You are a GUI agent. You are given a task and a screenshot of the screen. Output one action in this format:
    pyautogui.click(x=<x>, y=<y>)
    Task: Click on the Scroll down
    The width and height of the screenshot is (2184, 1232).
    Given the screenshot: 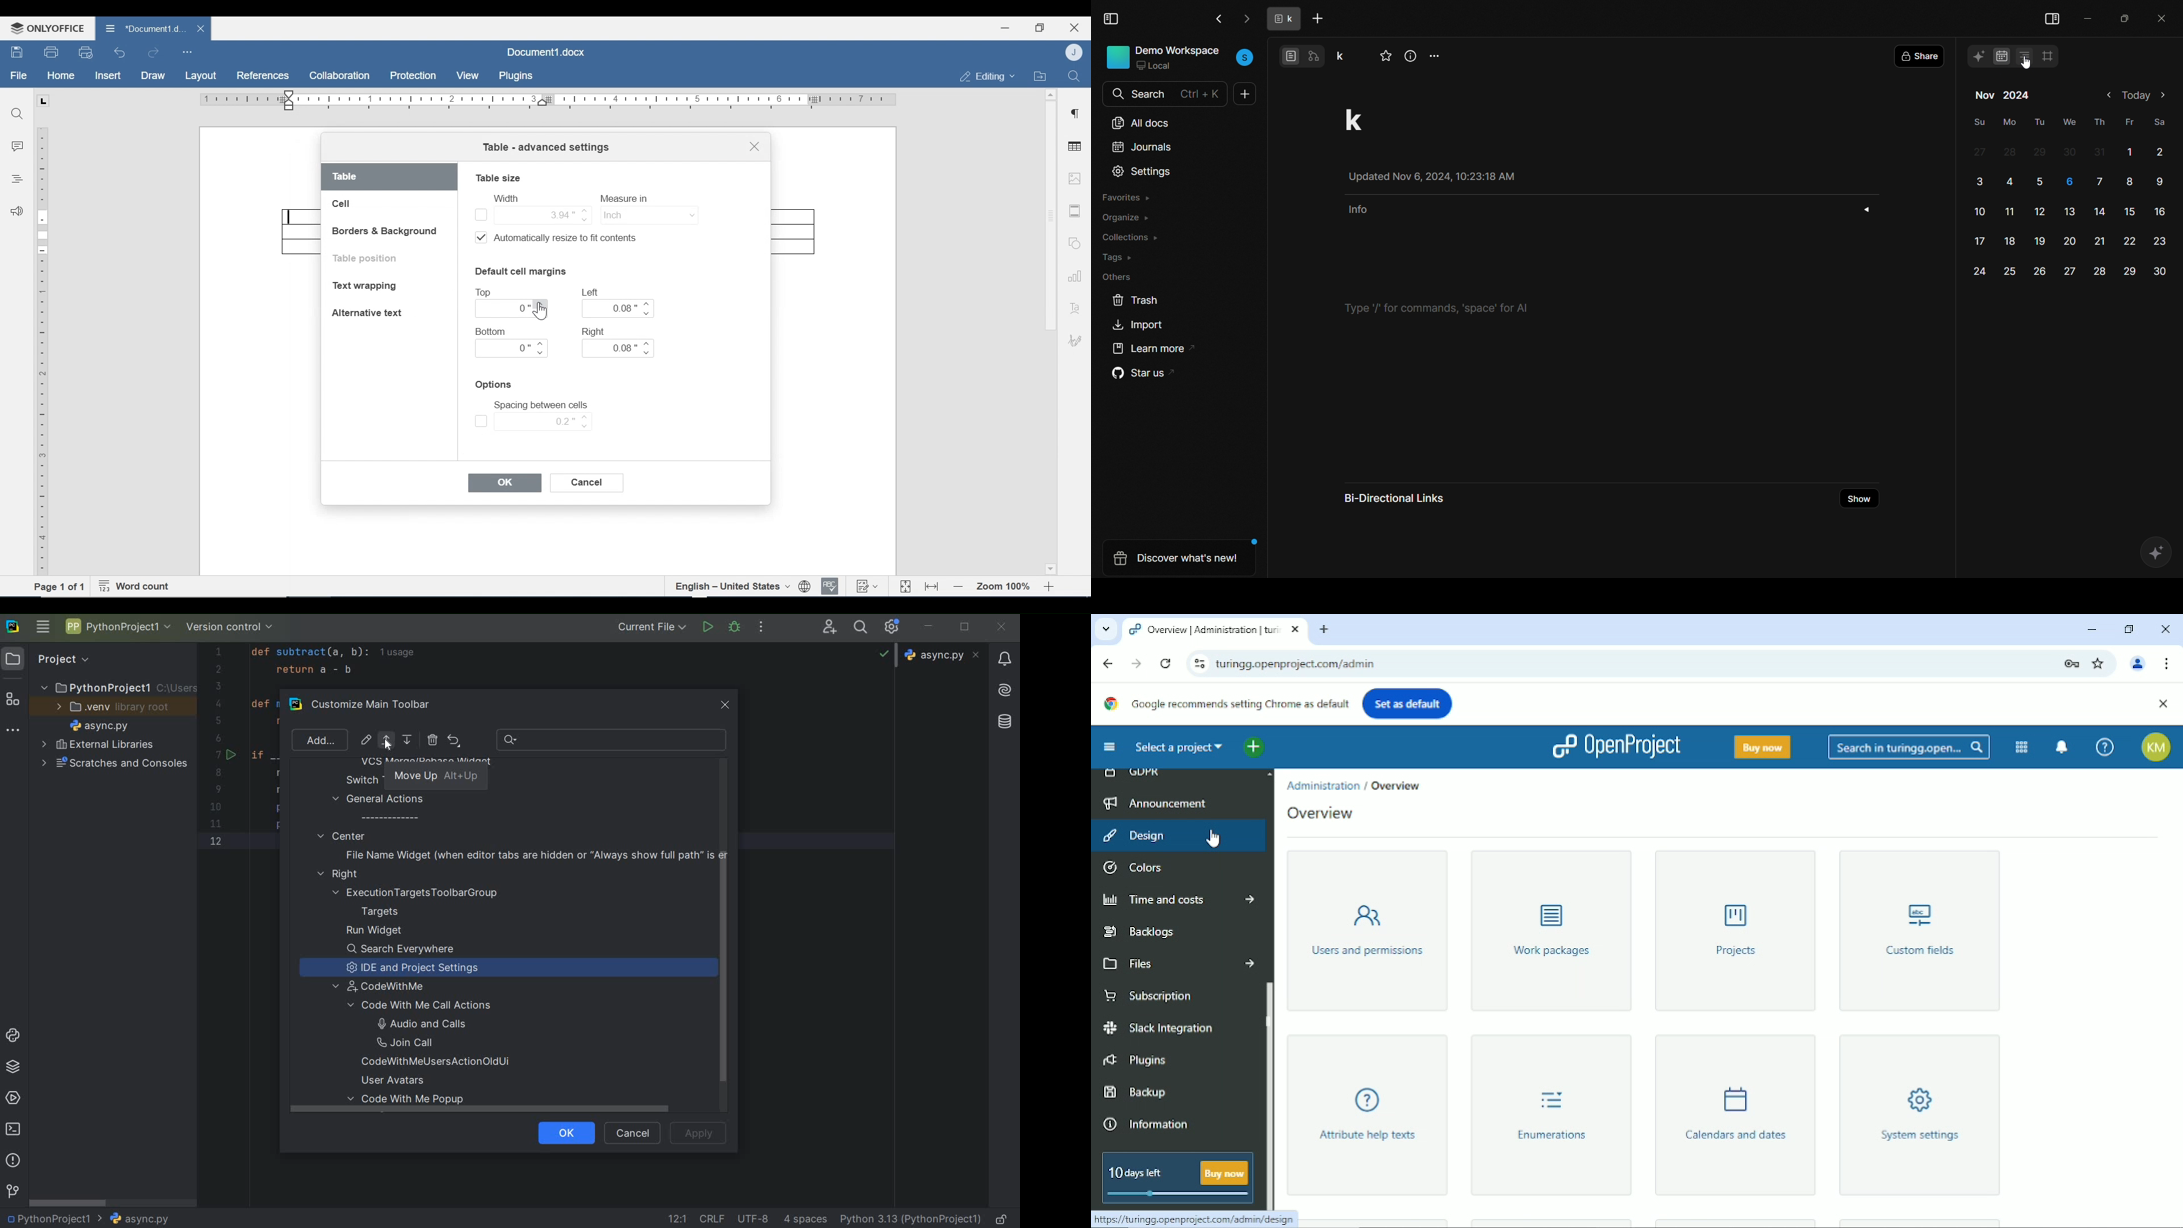 What is the action you would take?
    pyautogui.click(x=1050, y=567)
    